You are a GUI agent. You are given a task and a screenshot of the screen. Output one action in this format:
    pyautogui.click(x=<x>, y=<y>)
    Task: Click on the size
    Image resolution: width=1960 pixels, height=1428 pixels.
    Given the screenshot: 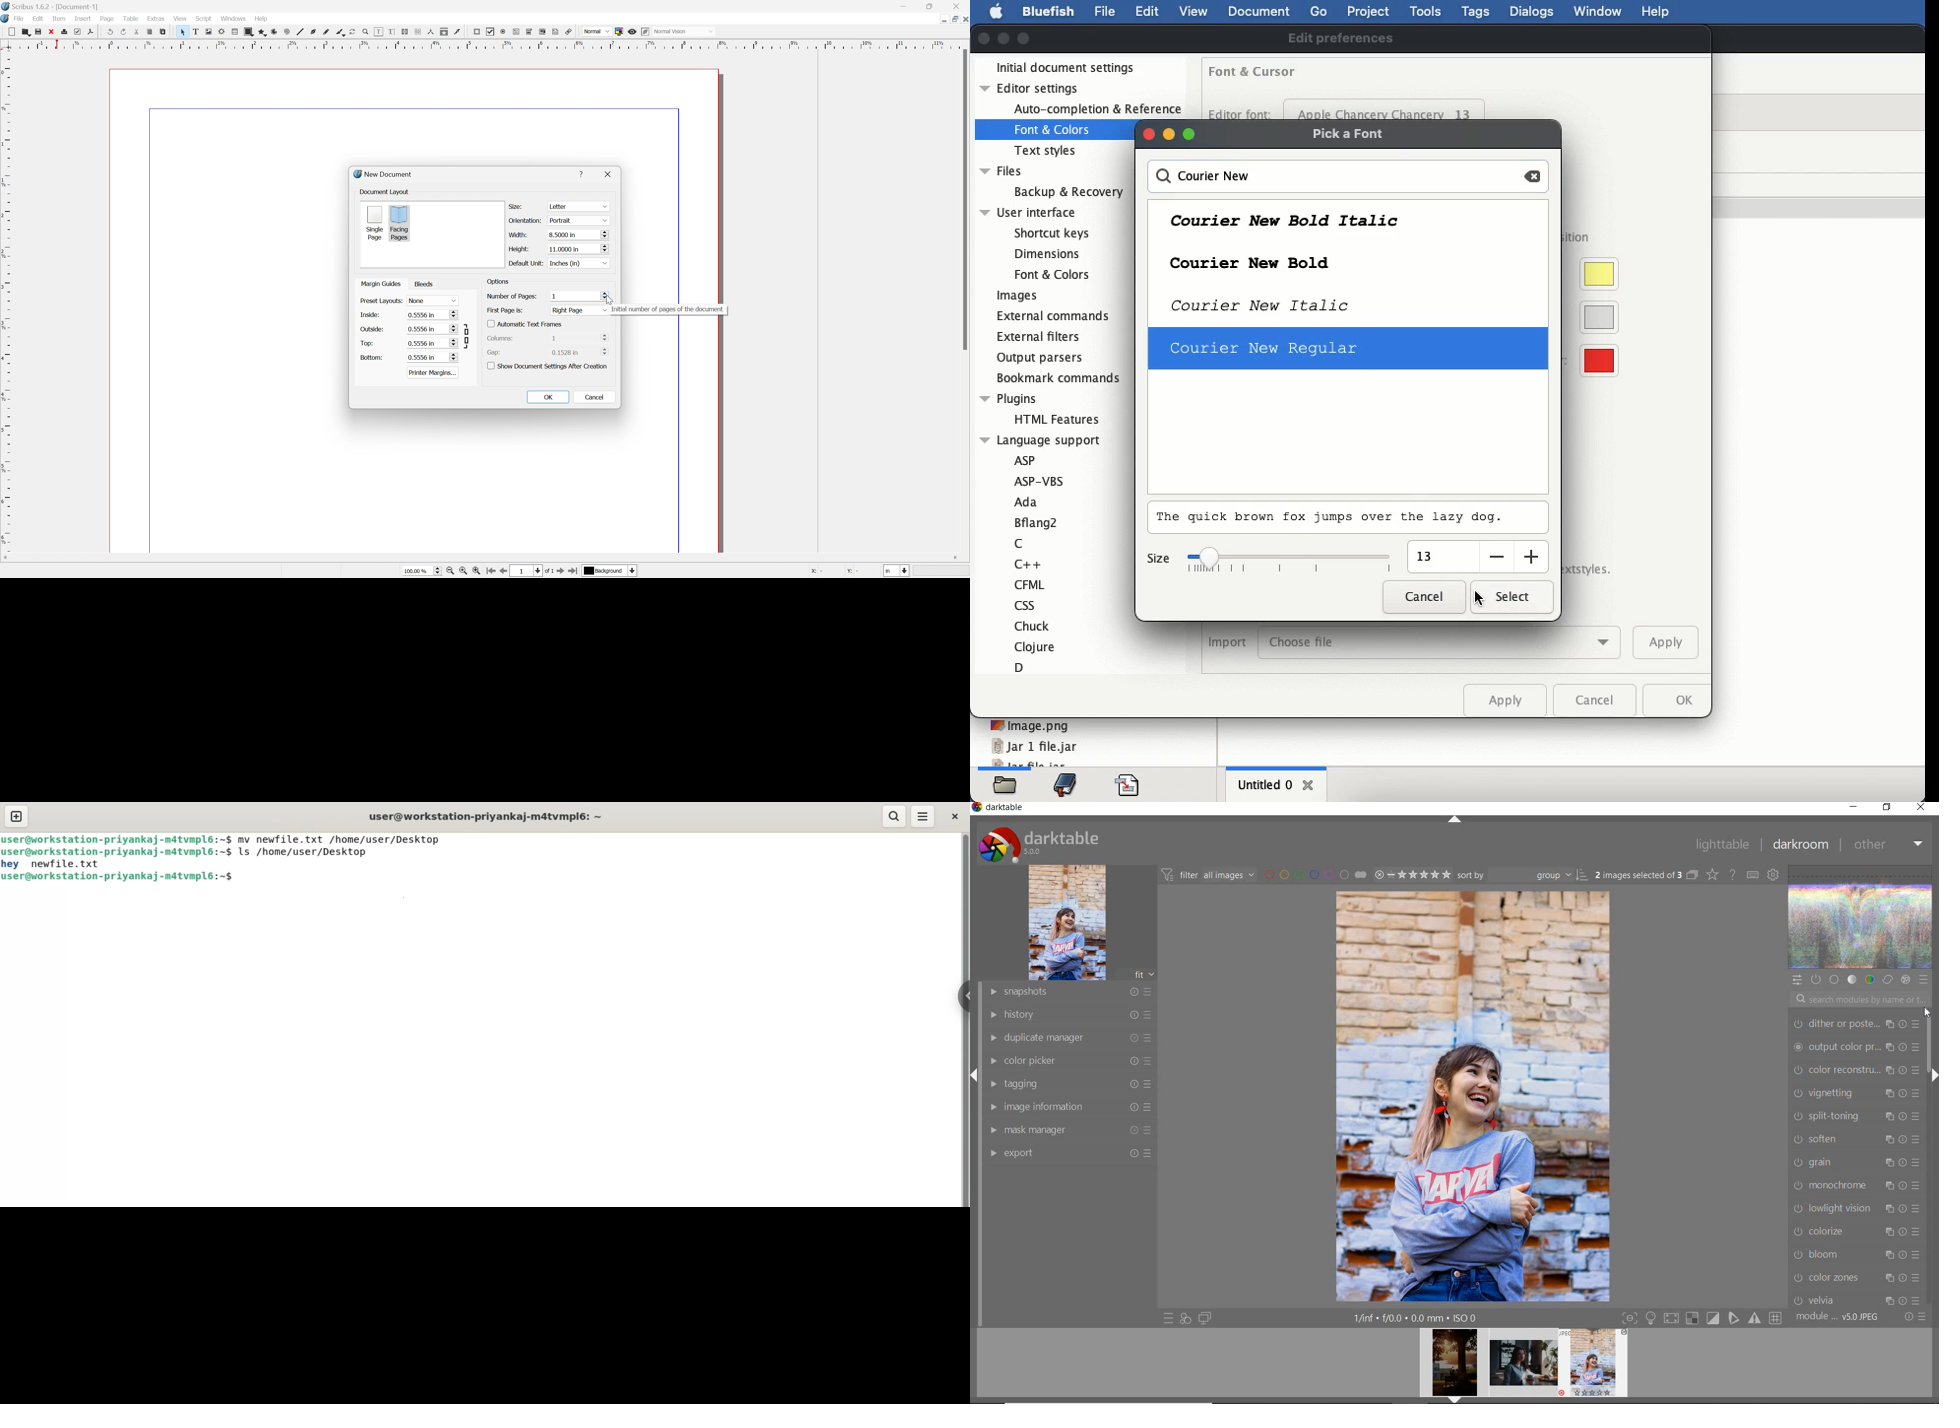 What is the action you would take?
    pyautogui.click(x=517, y=206)
    